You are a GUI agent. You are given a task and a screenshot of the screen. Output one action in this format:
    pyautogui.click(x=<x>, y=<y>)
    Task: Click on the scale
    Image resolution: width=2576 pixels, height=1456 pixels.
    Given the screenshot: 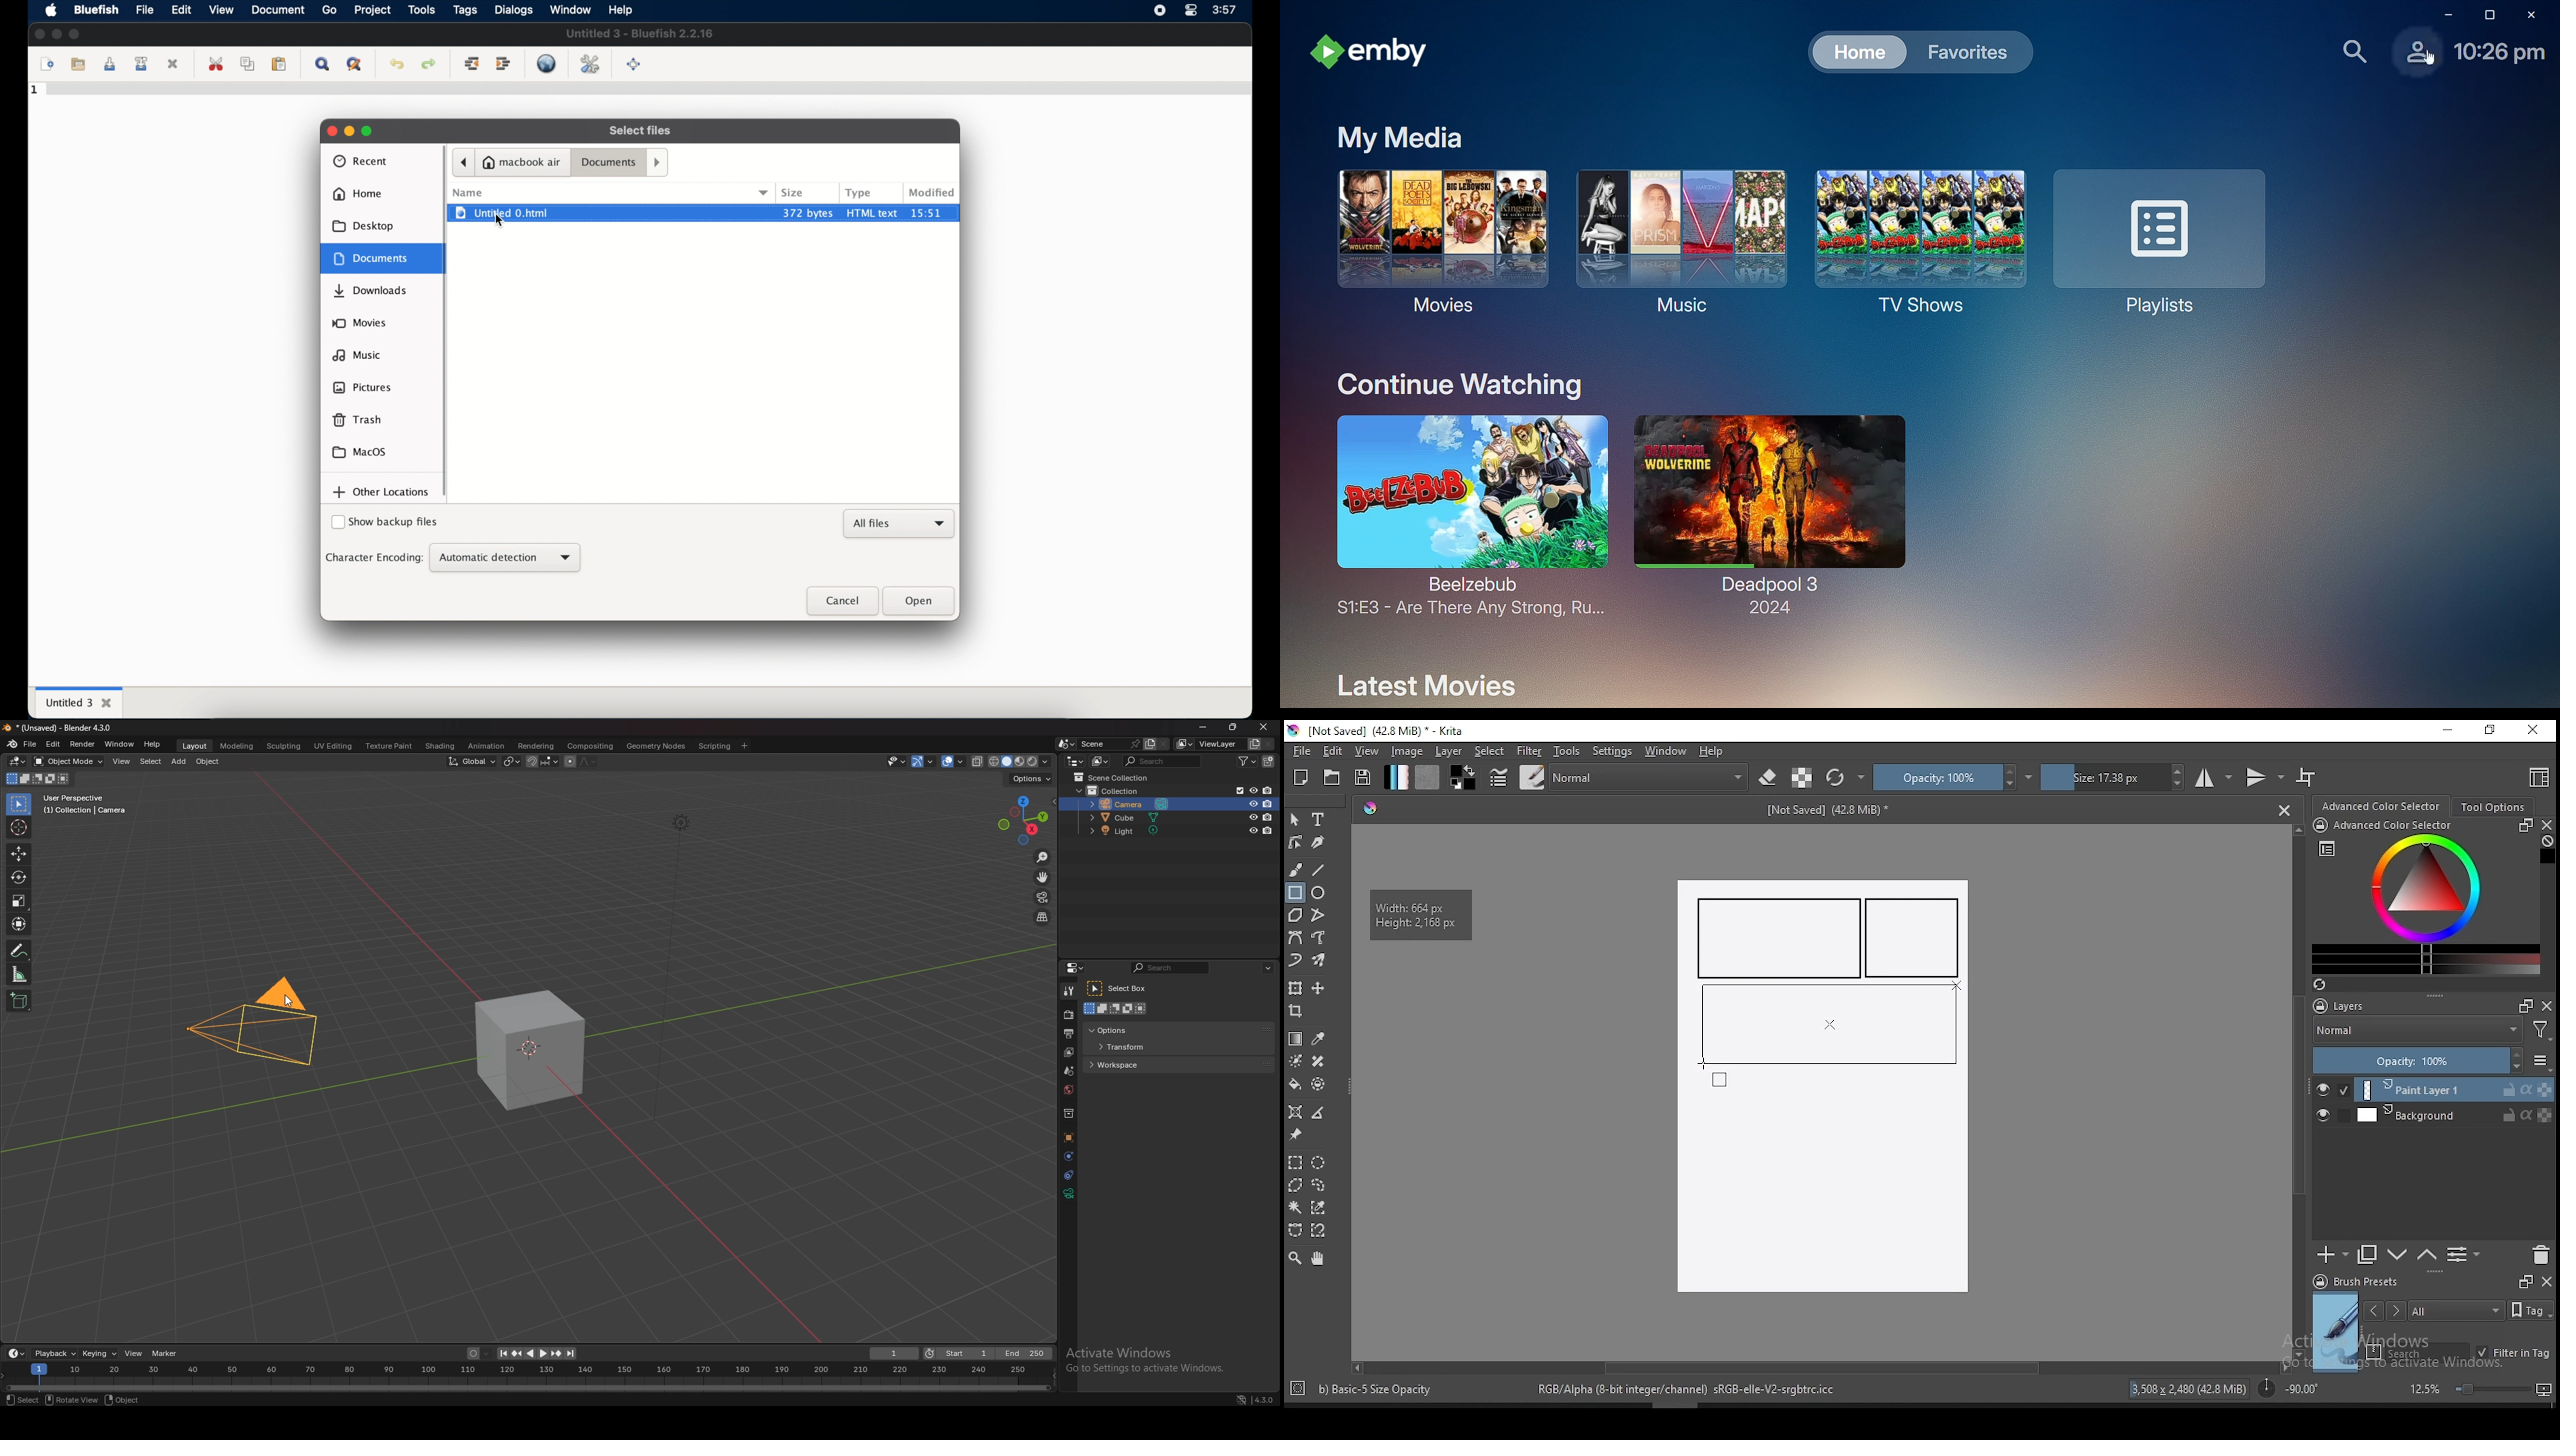 What is the action you would take?
    pyautogui.click(x=21, y=900)
    